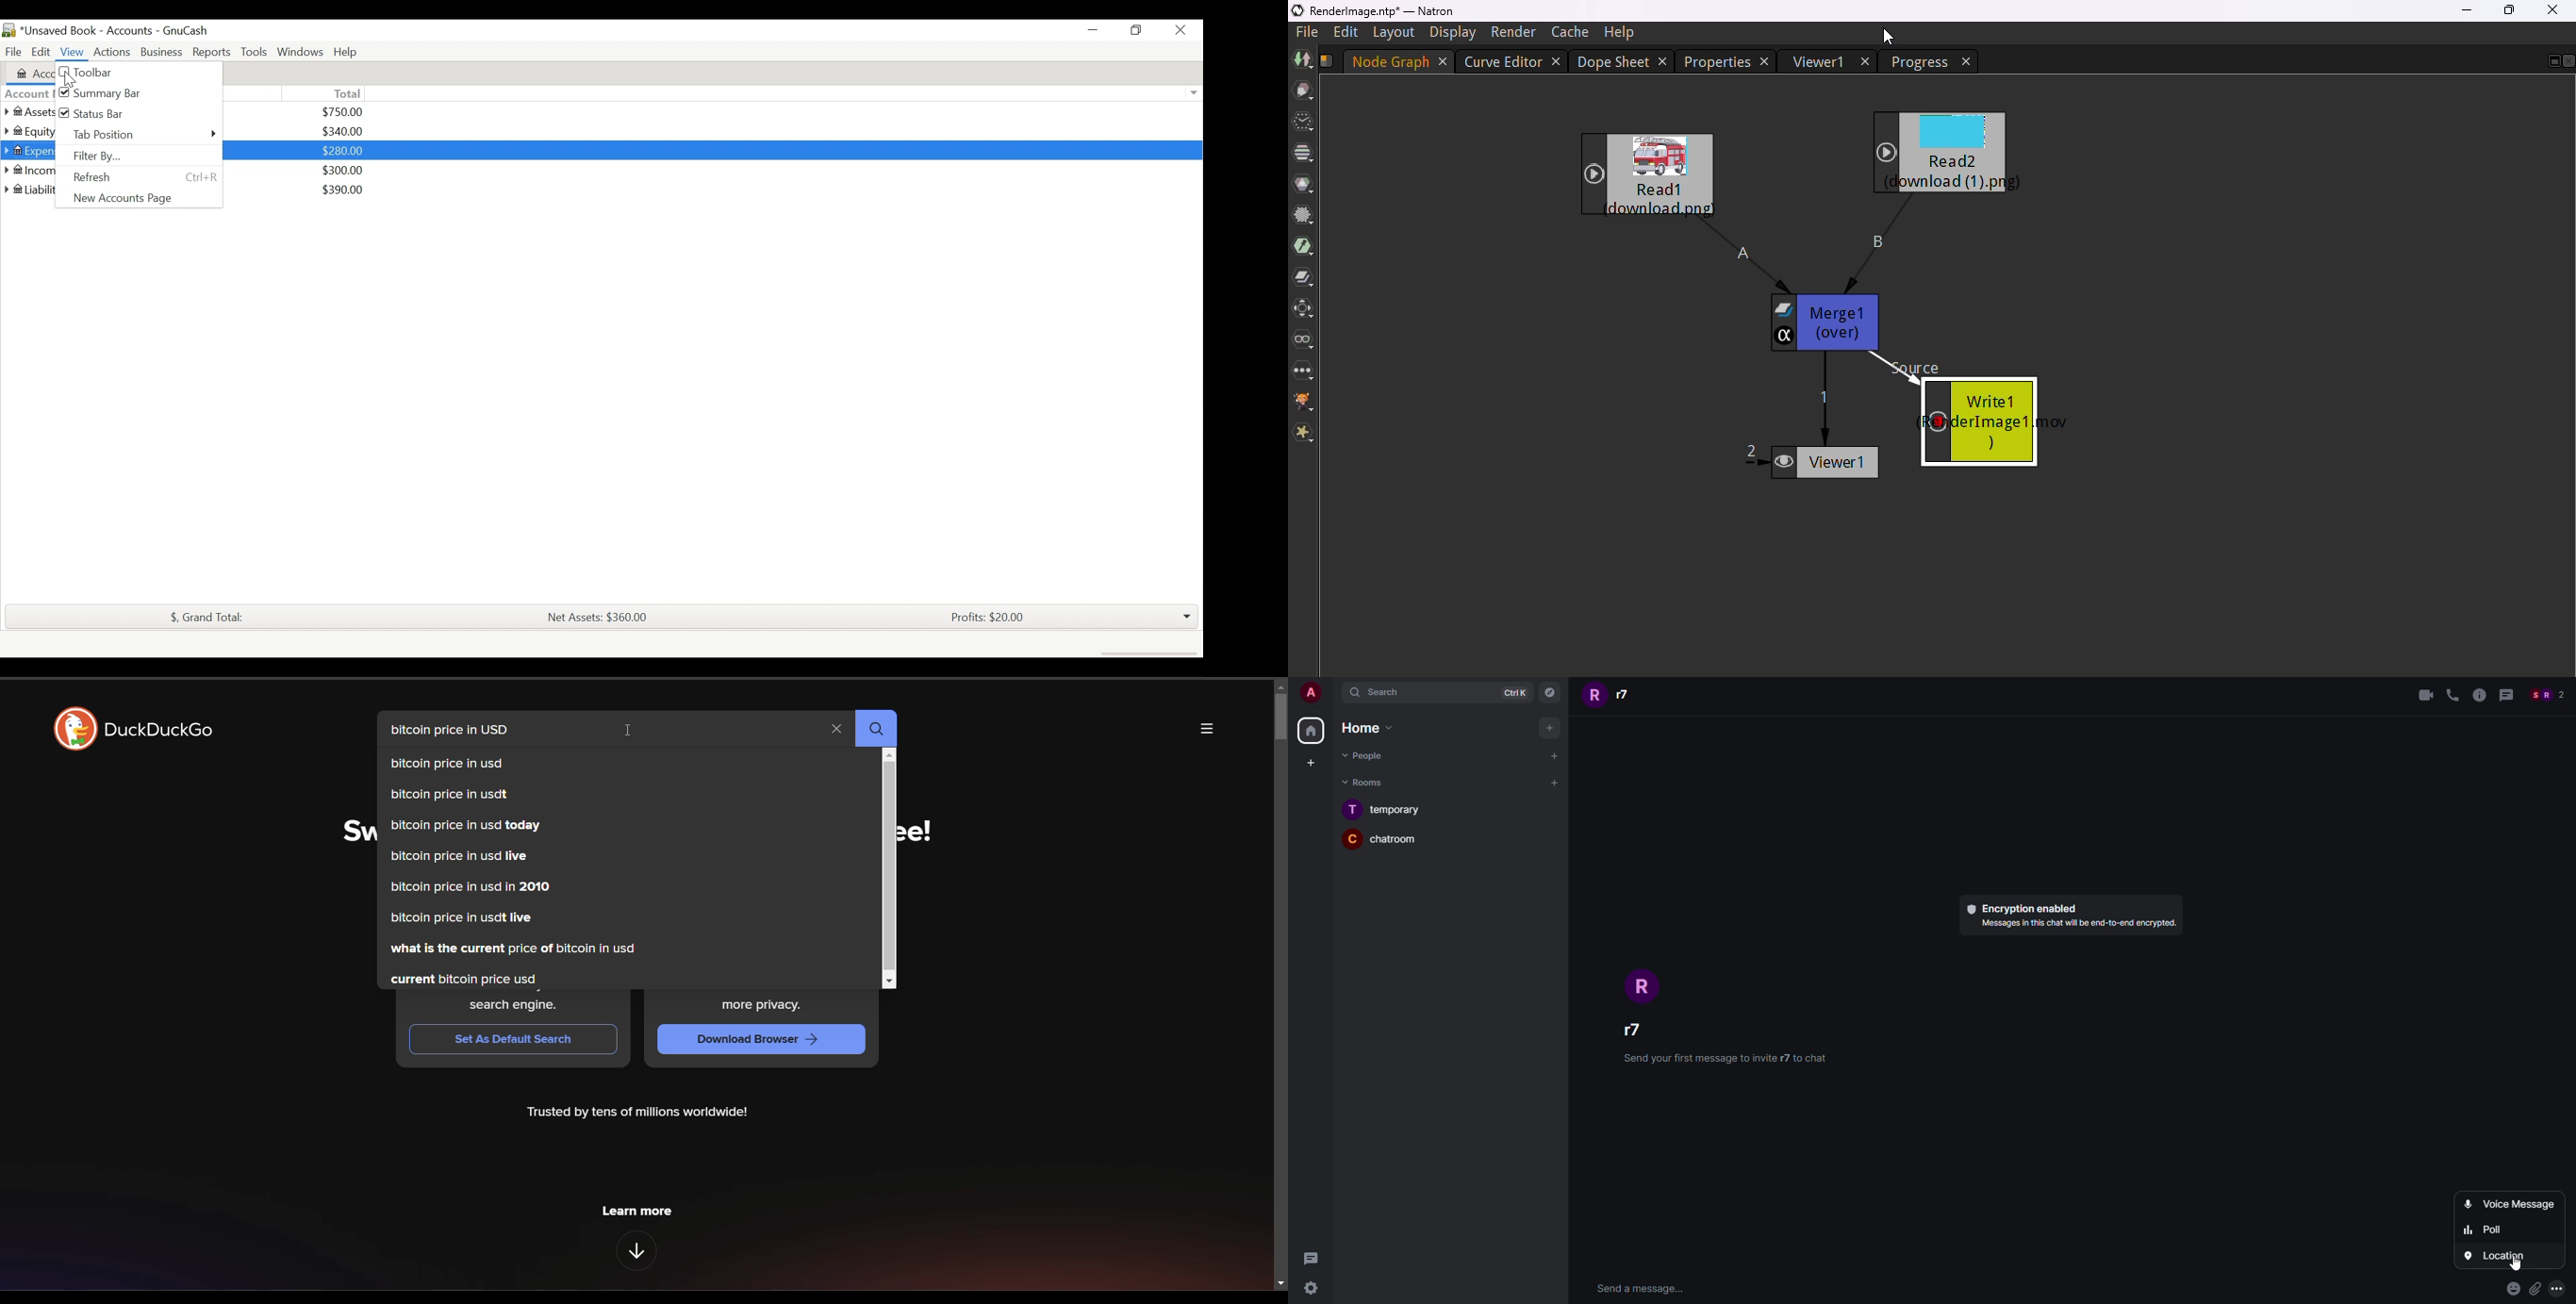  Describe the element at coordinates (1363, 727) in the screenshot. I see `Home` at that location.